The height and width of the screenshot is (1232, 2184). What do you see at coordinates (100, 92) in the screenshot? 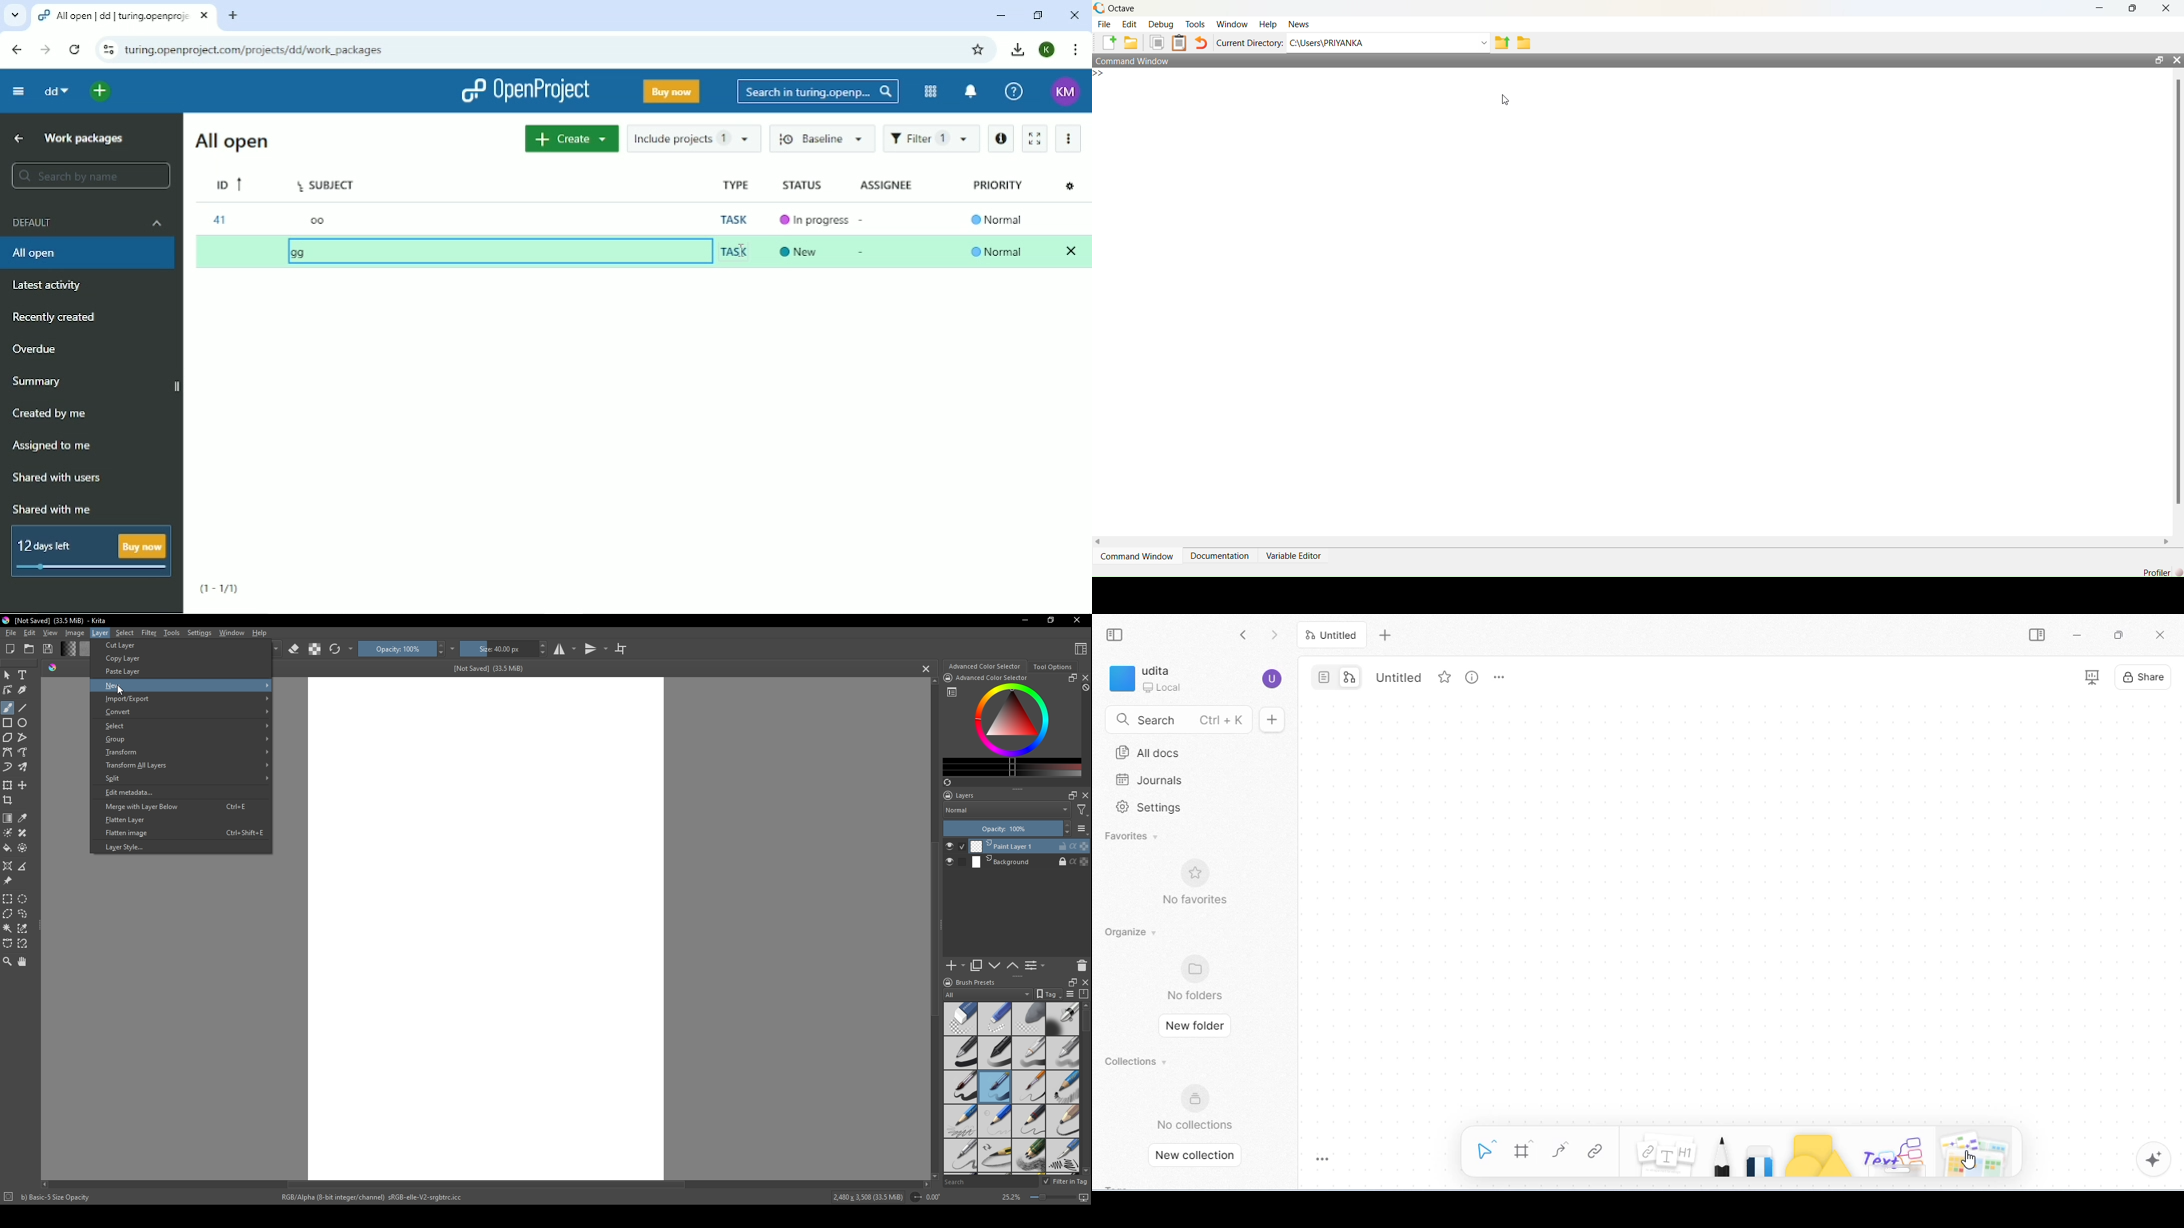
I see `Open quick add menu` at bounding box center [100, 92].